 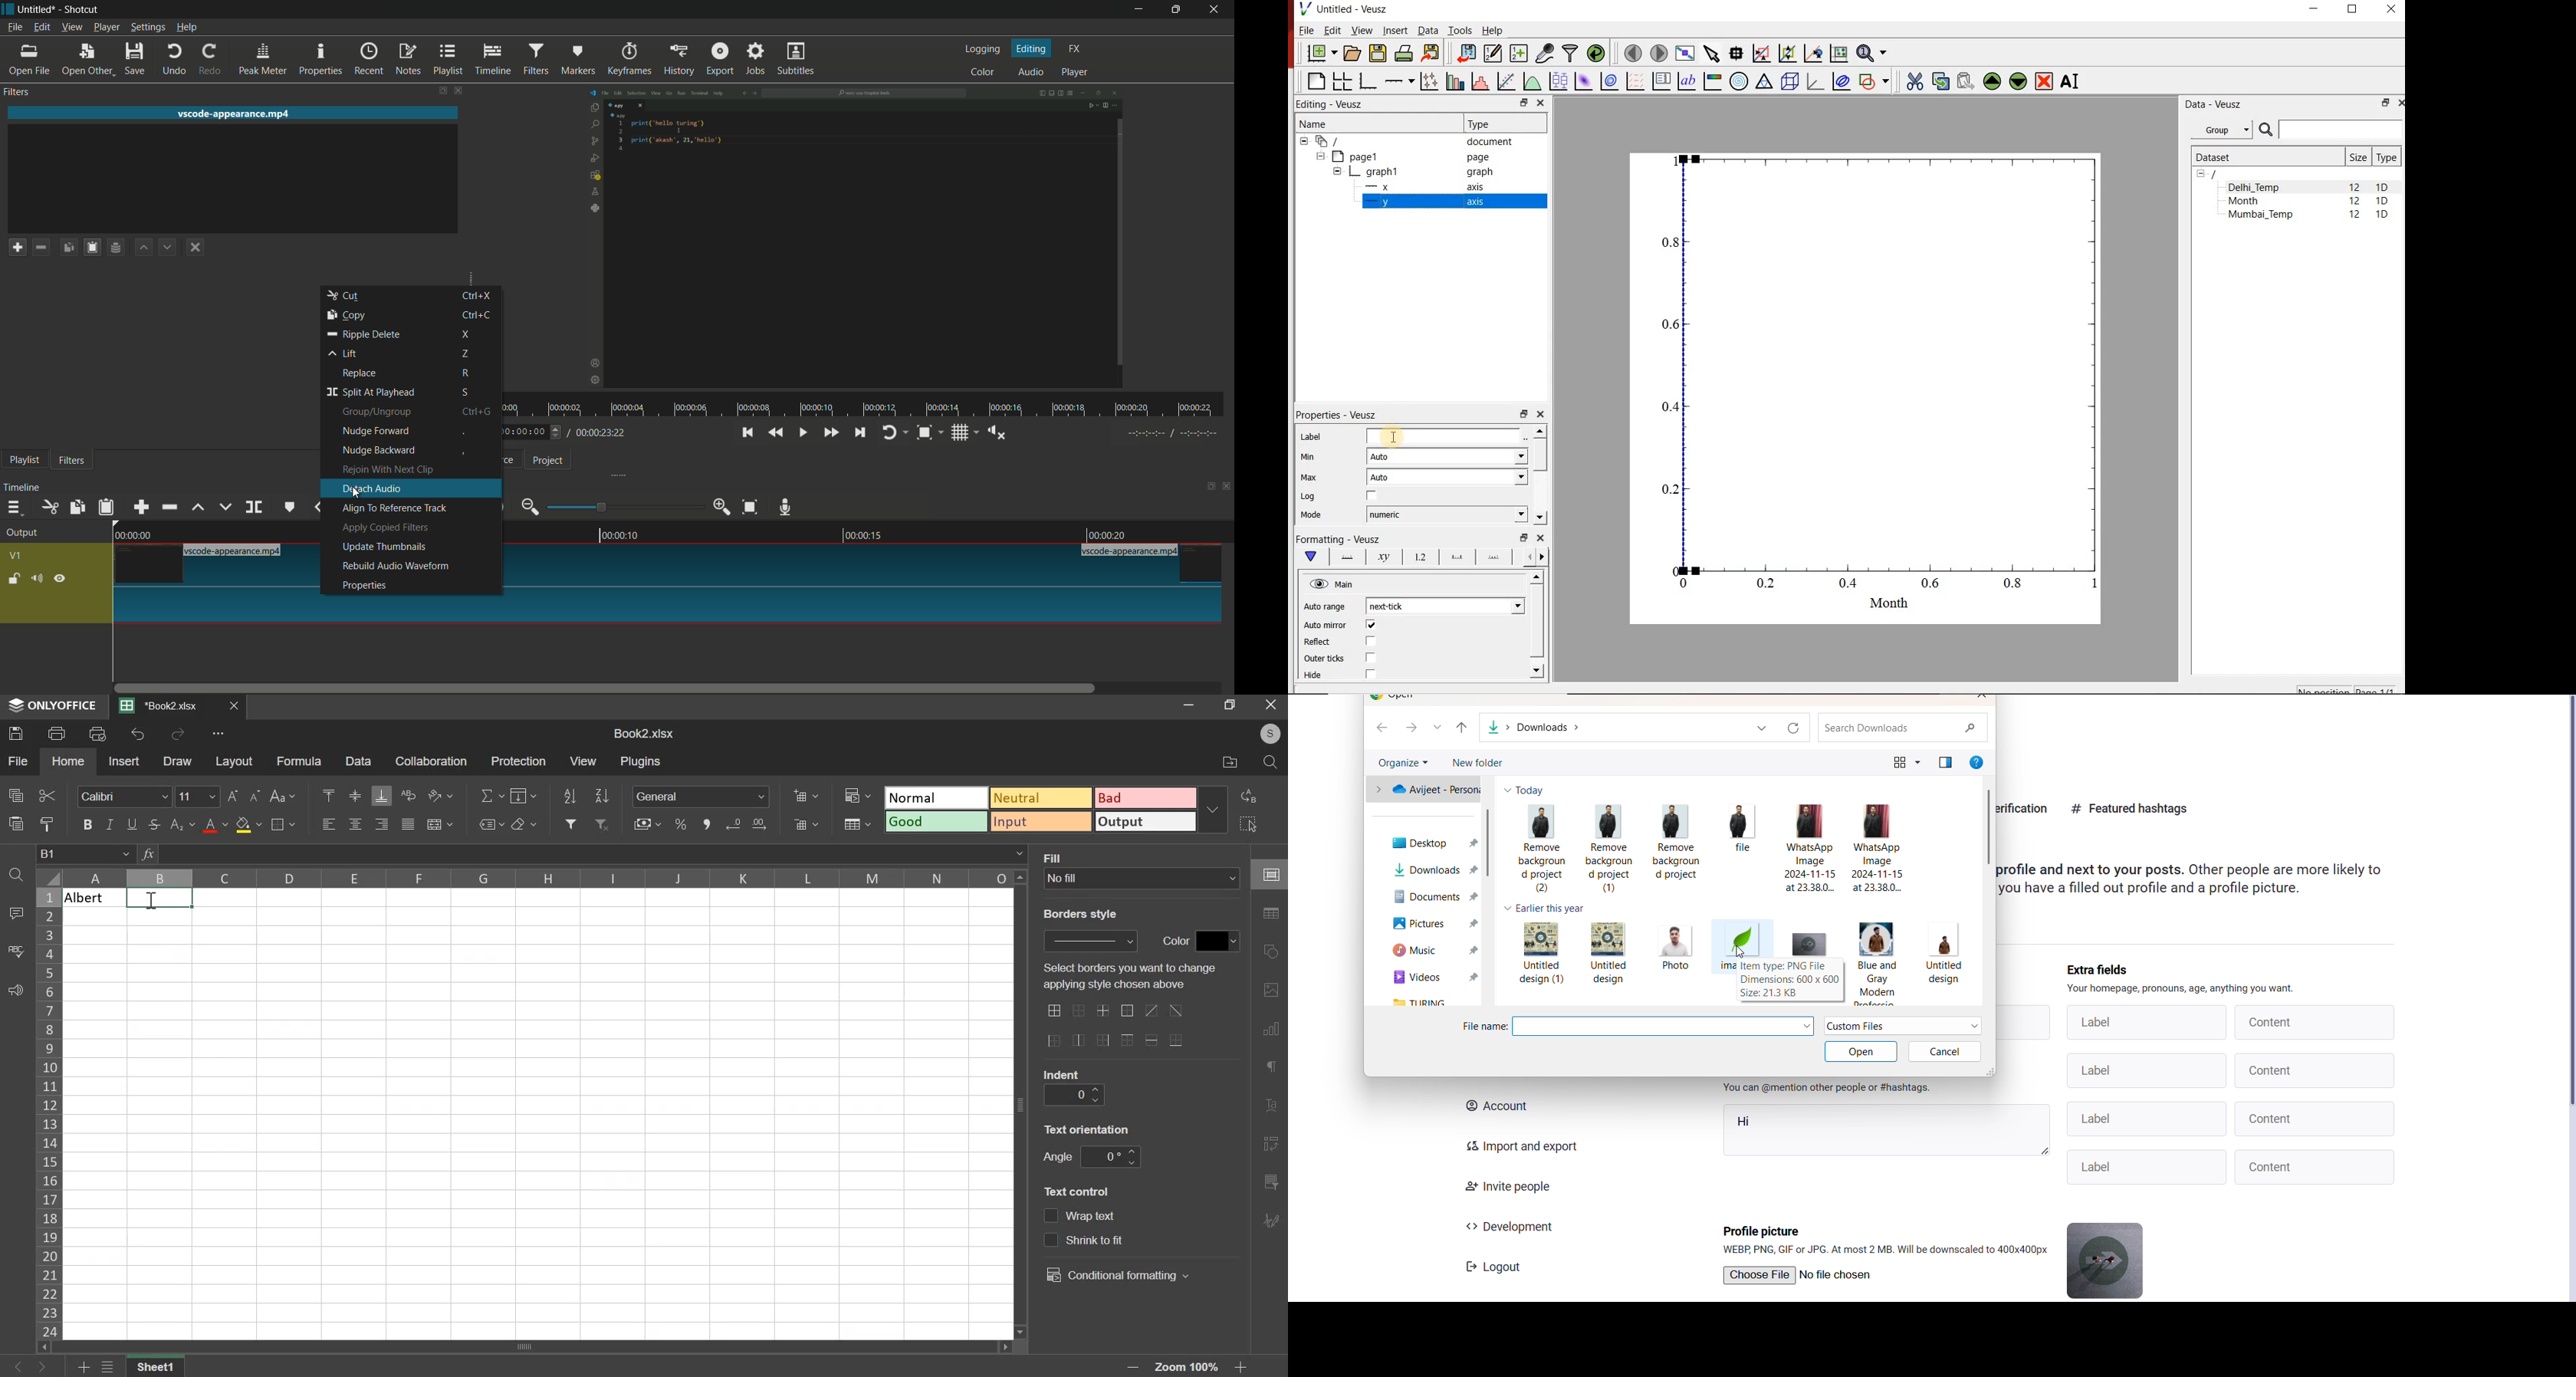 What do you see at coordinates (1267, 761) in the screenshot?
I see `search` at bounding box center [1267, 761].